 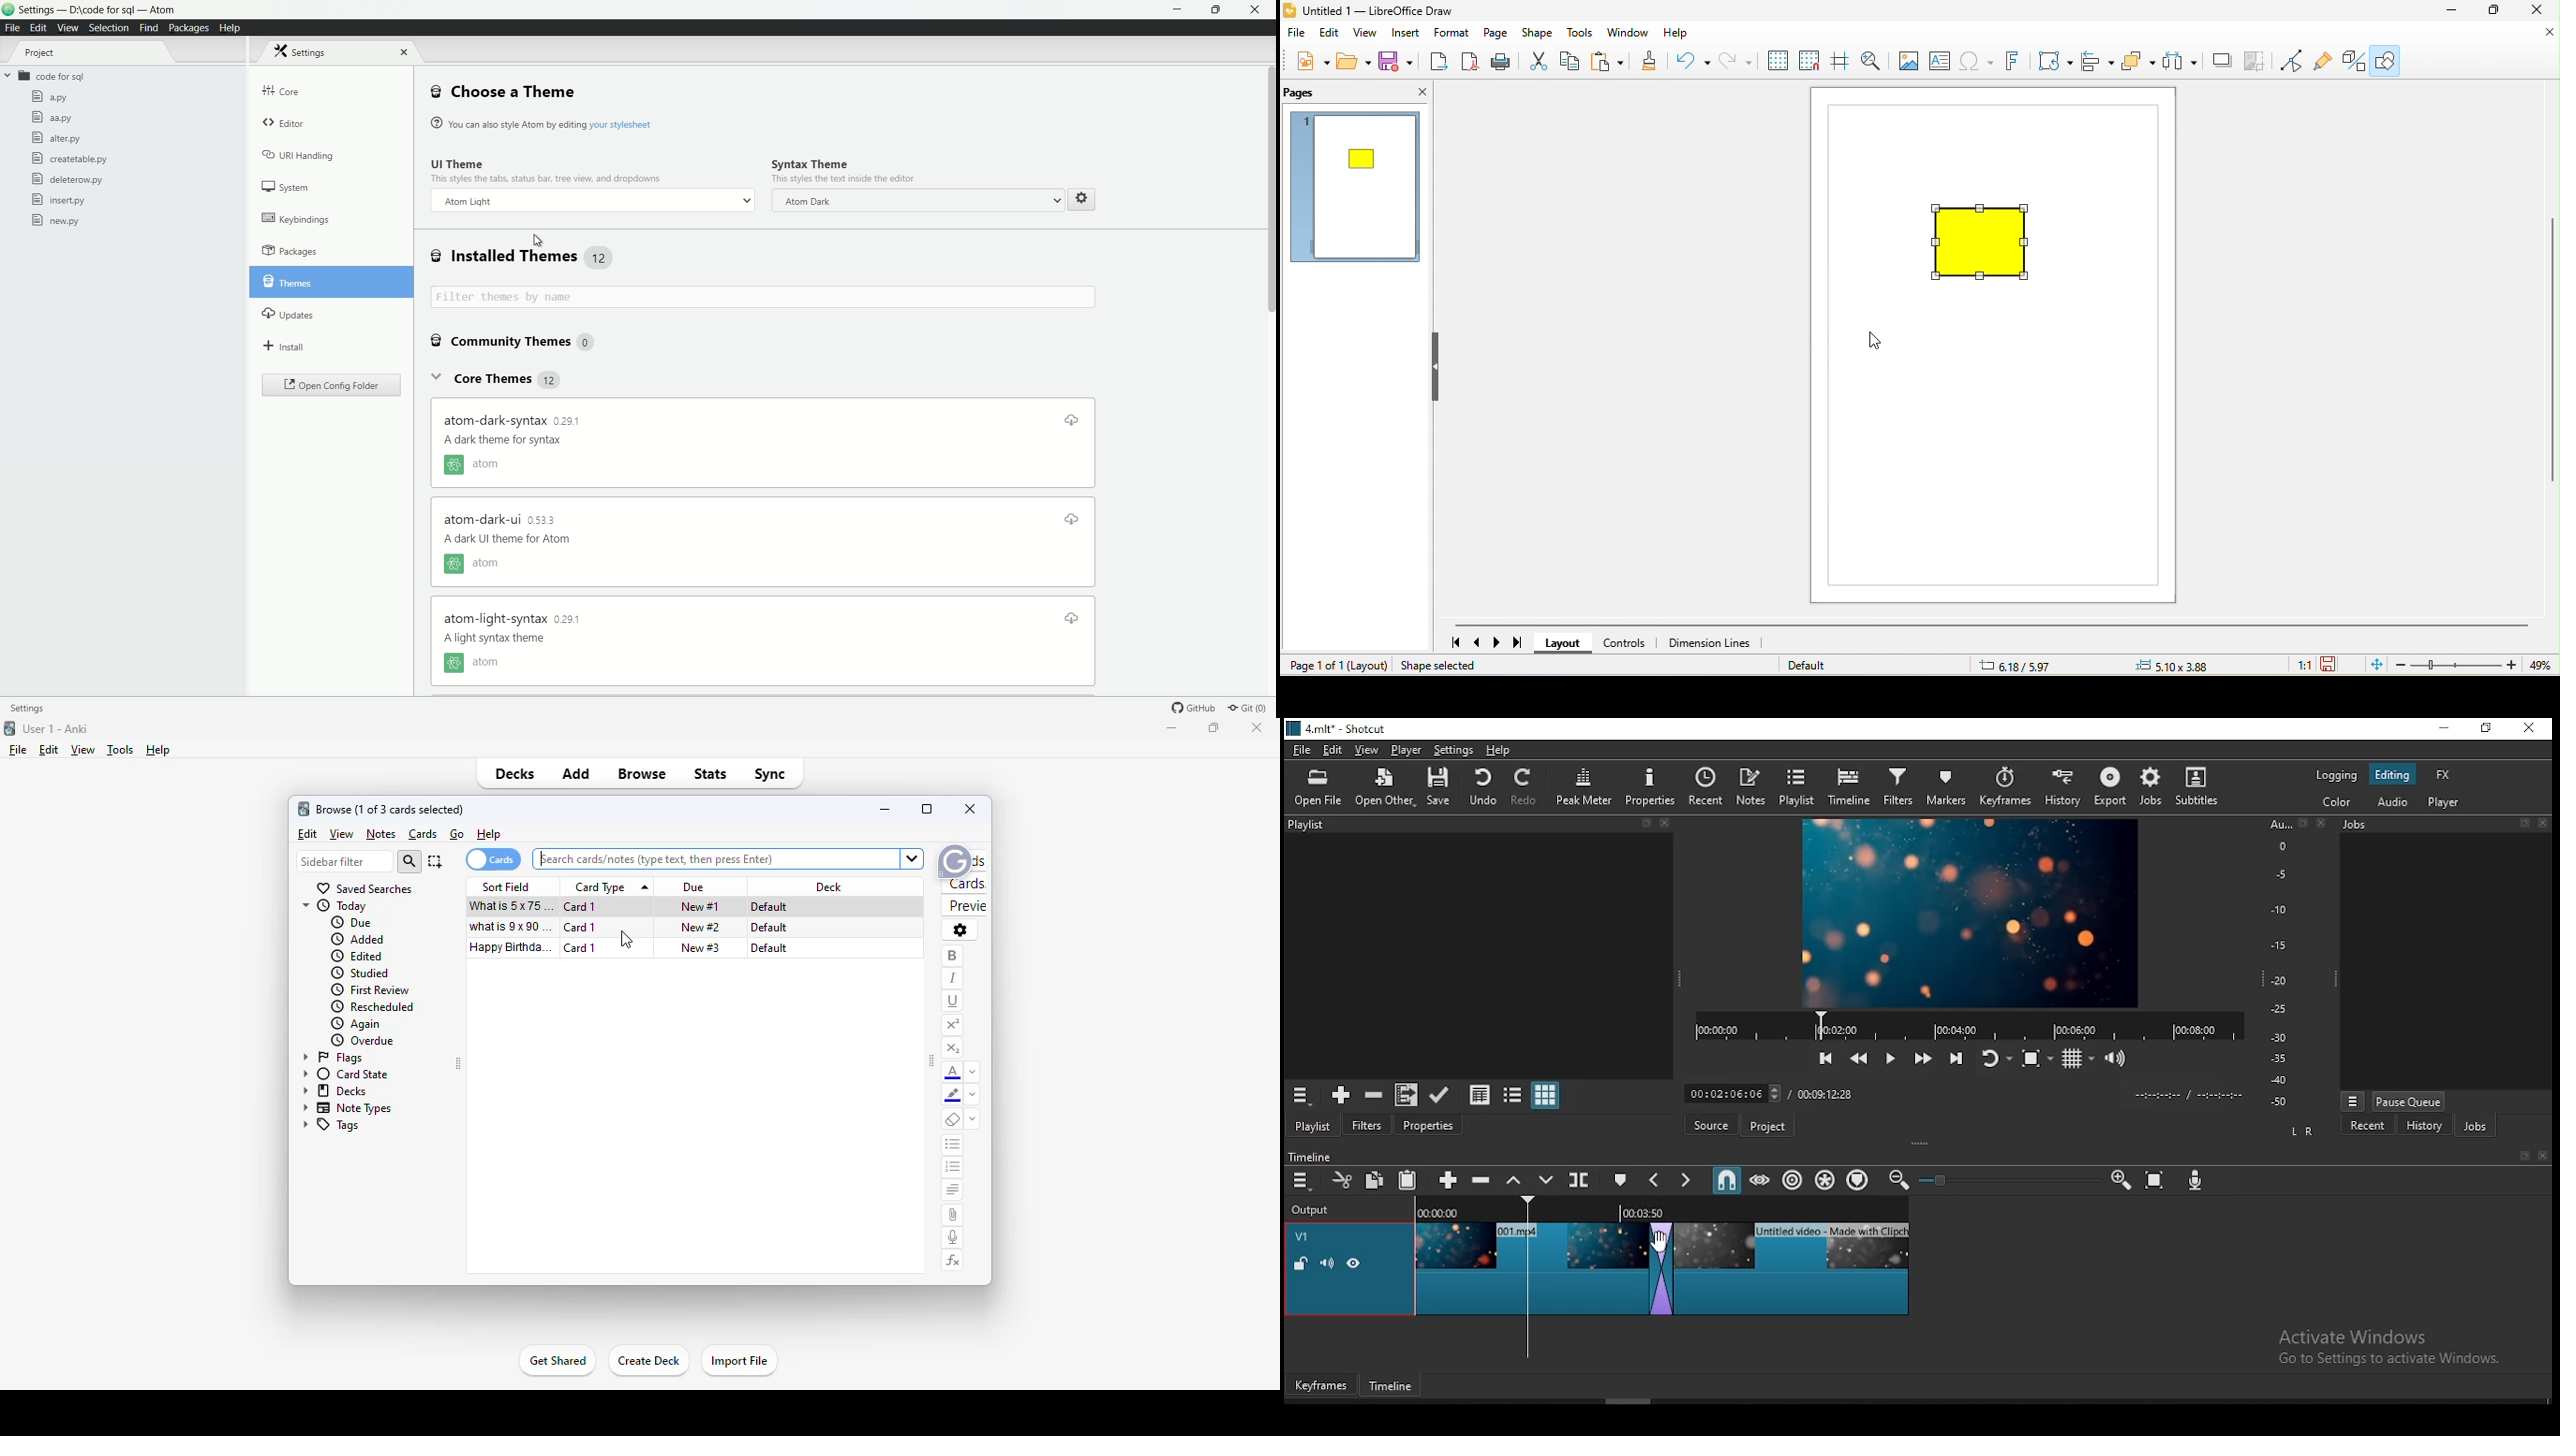 I want to click on atom dark, so click(x=806, y=201).